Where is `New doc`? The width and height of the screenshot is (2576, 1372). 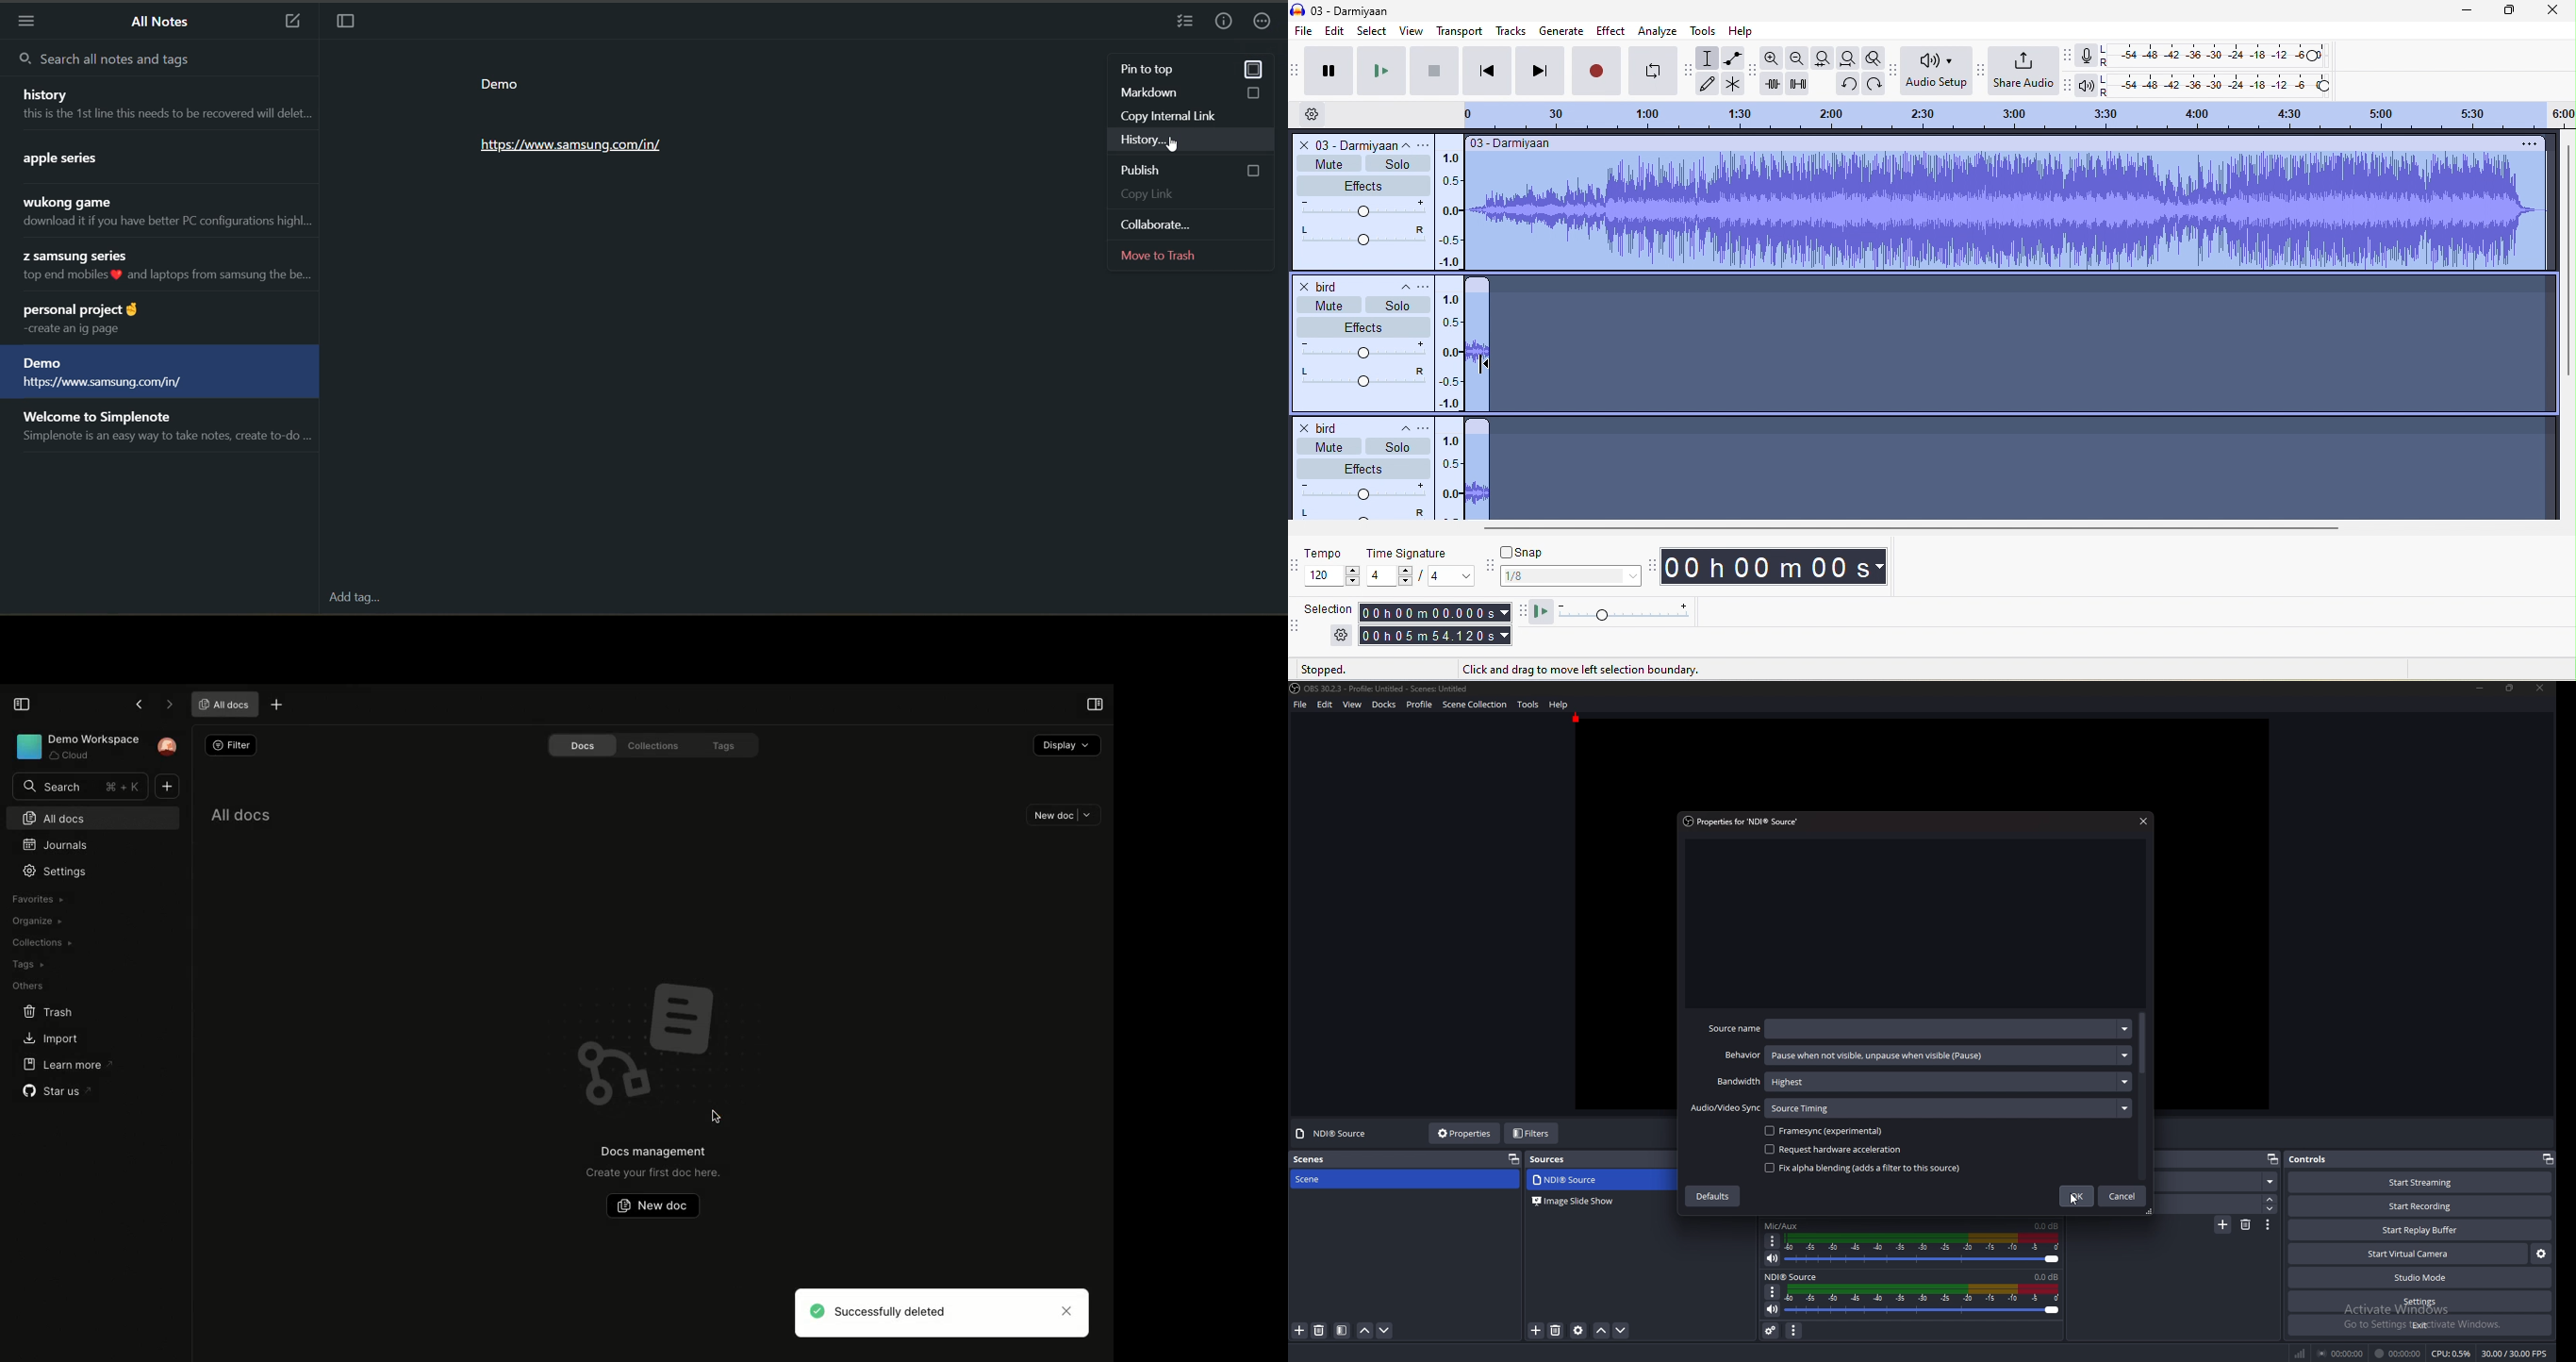 New doc is located at coordinates (1064, 815).